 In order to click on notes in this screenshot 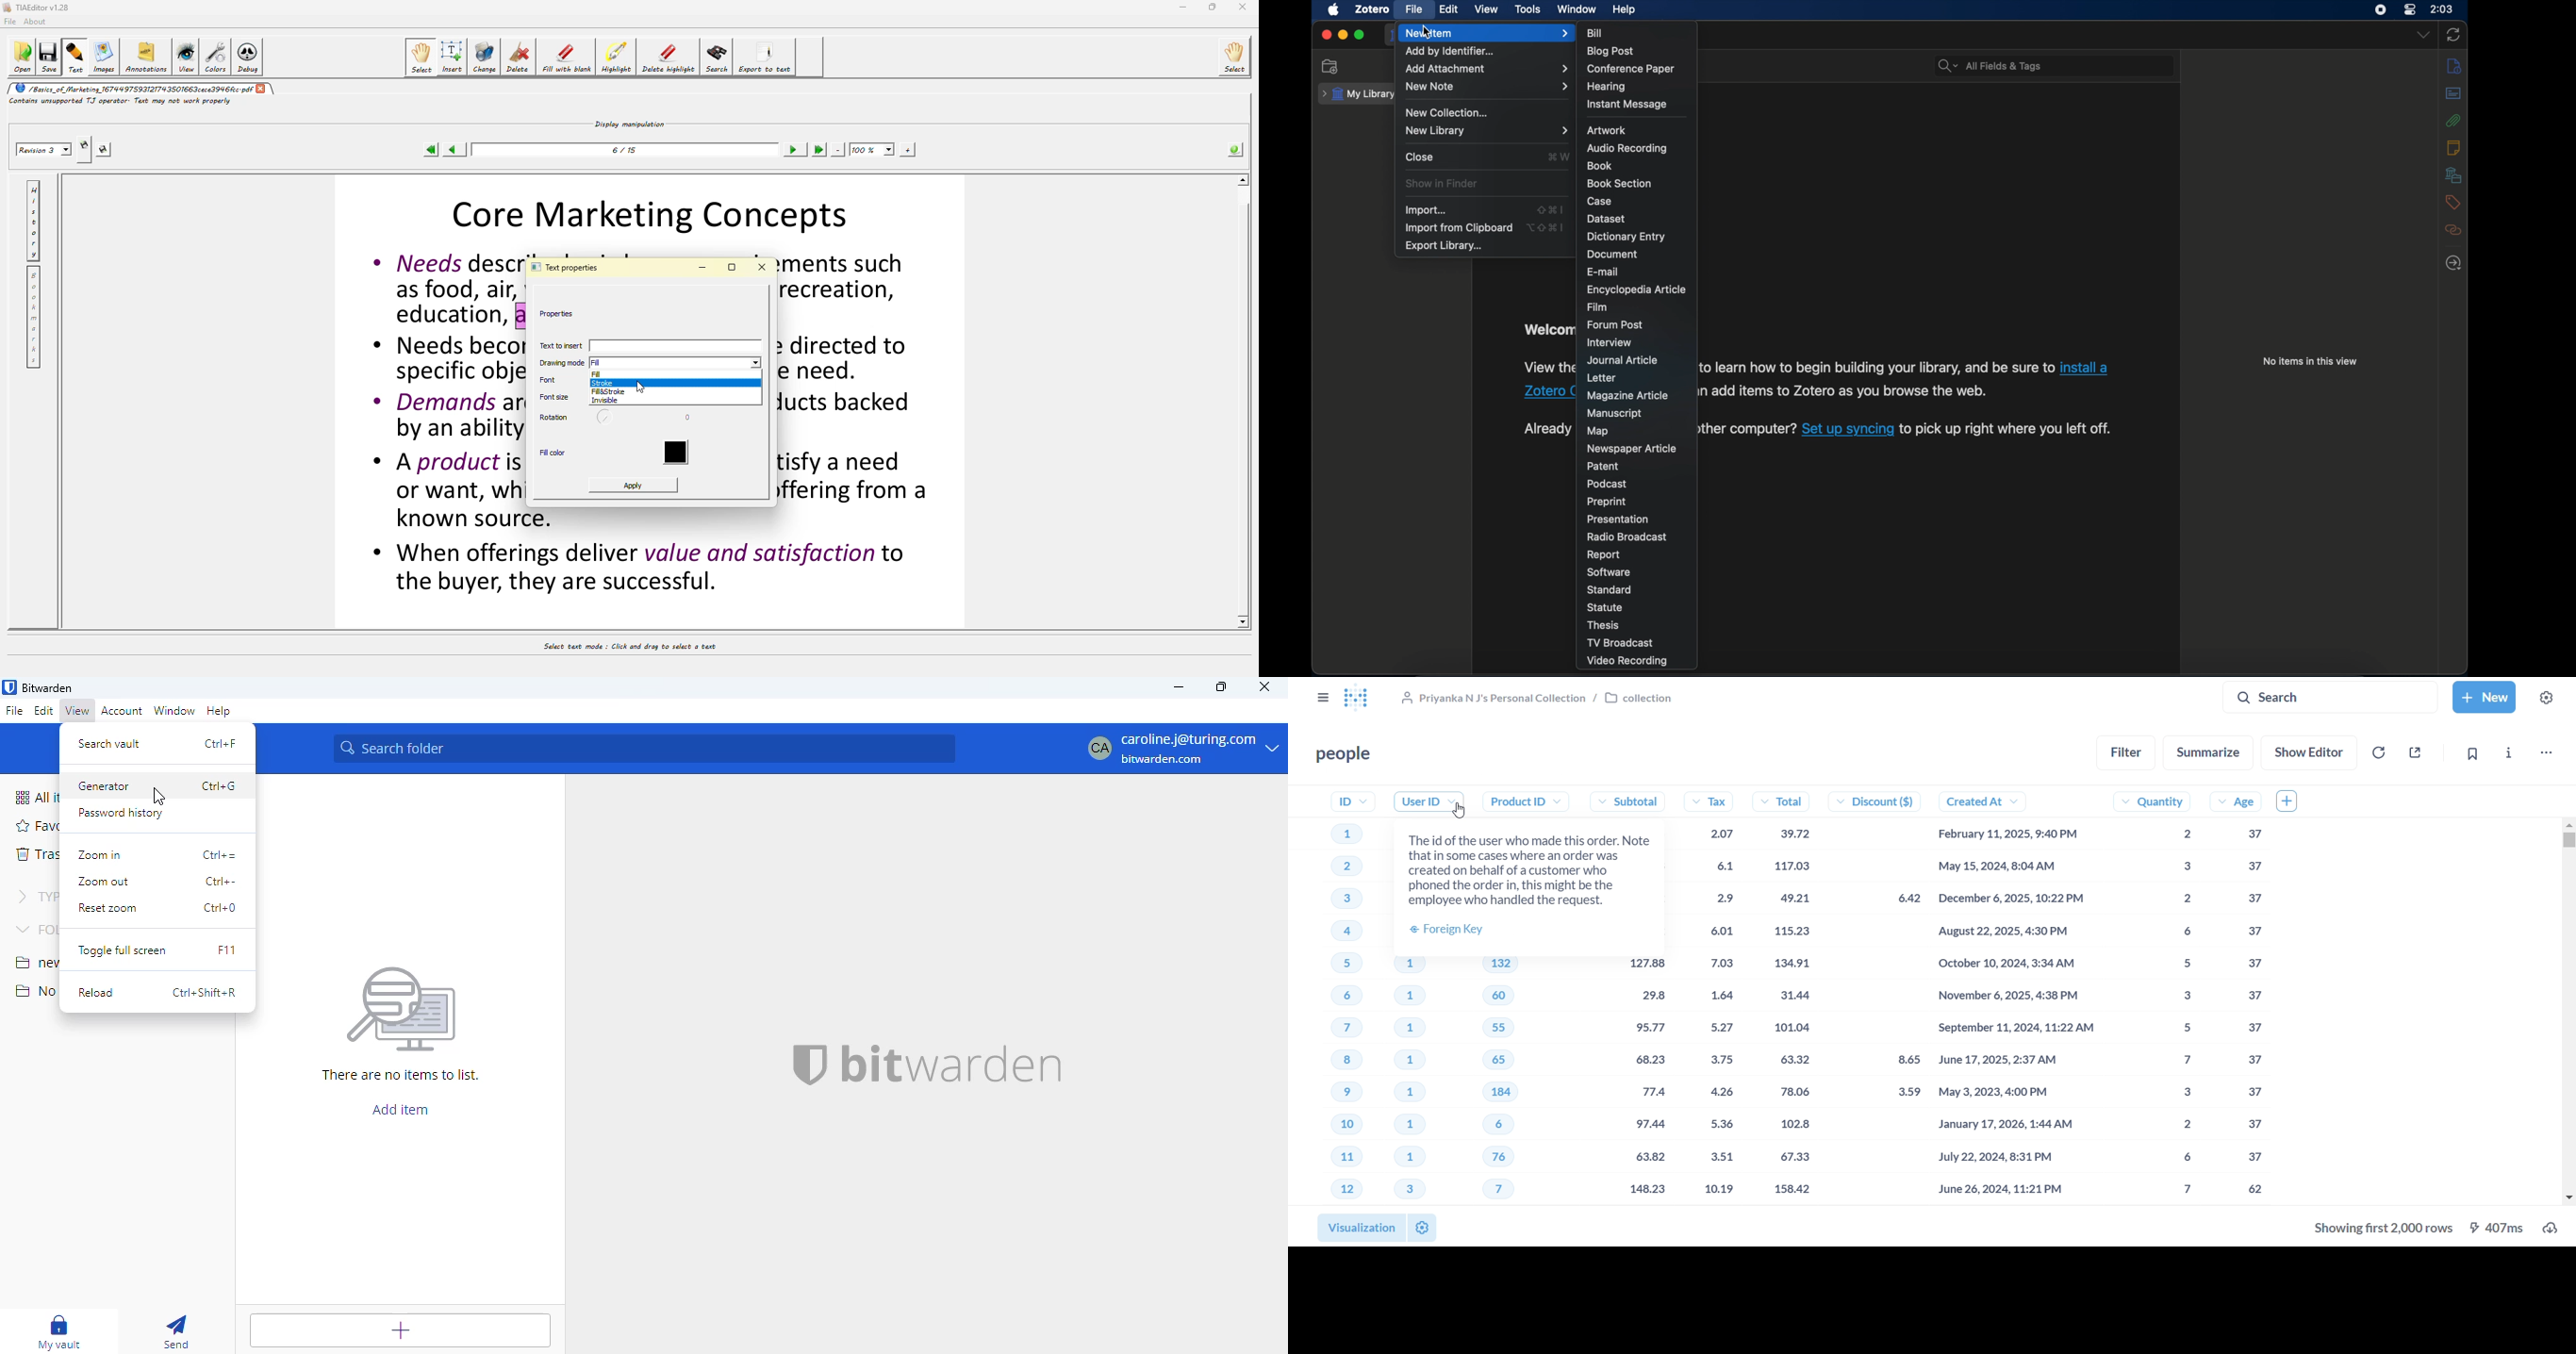, I will do `click(2453, 147)`.